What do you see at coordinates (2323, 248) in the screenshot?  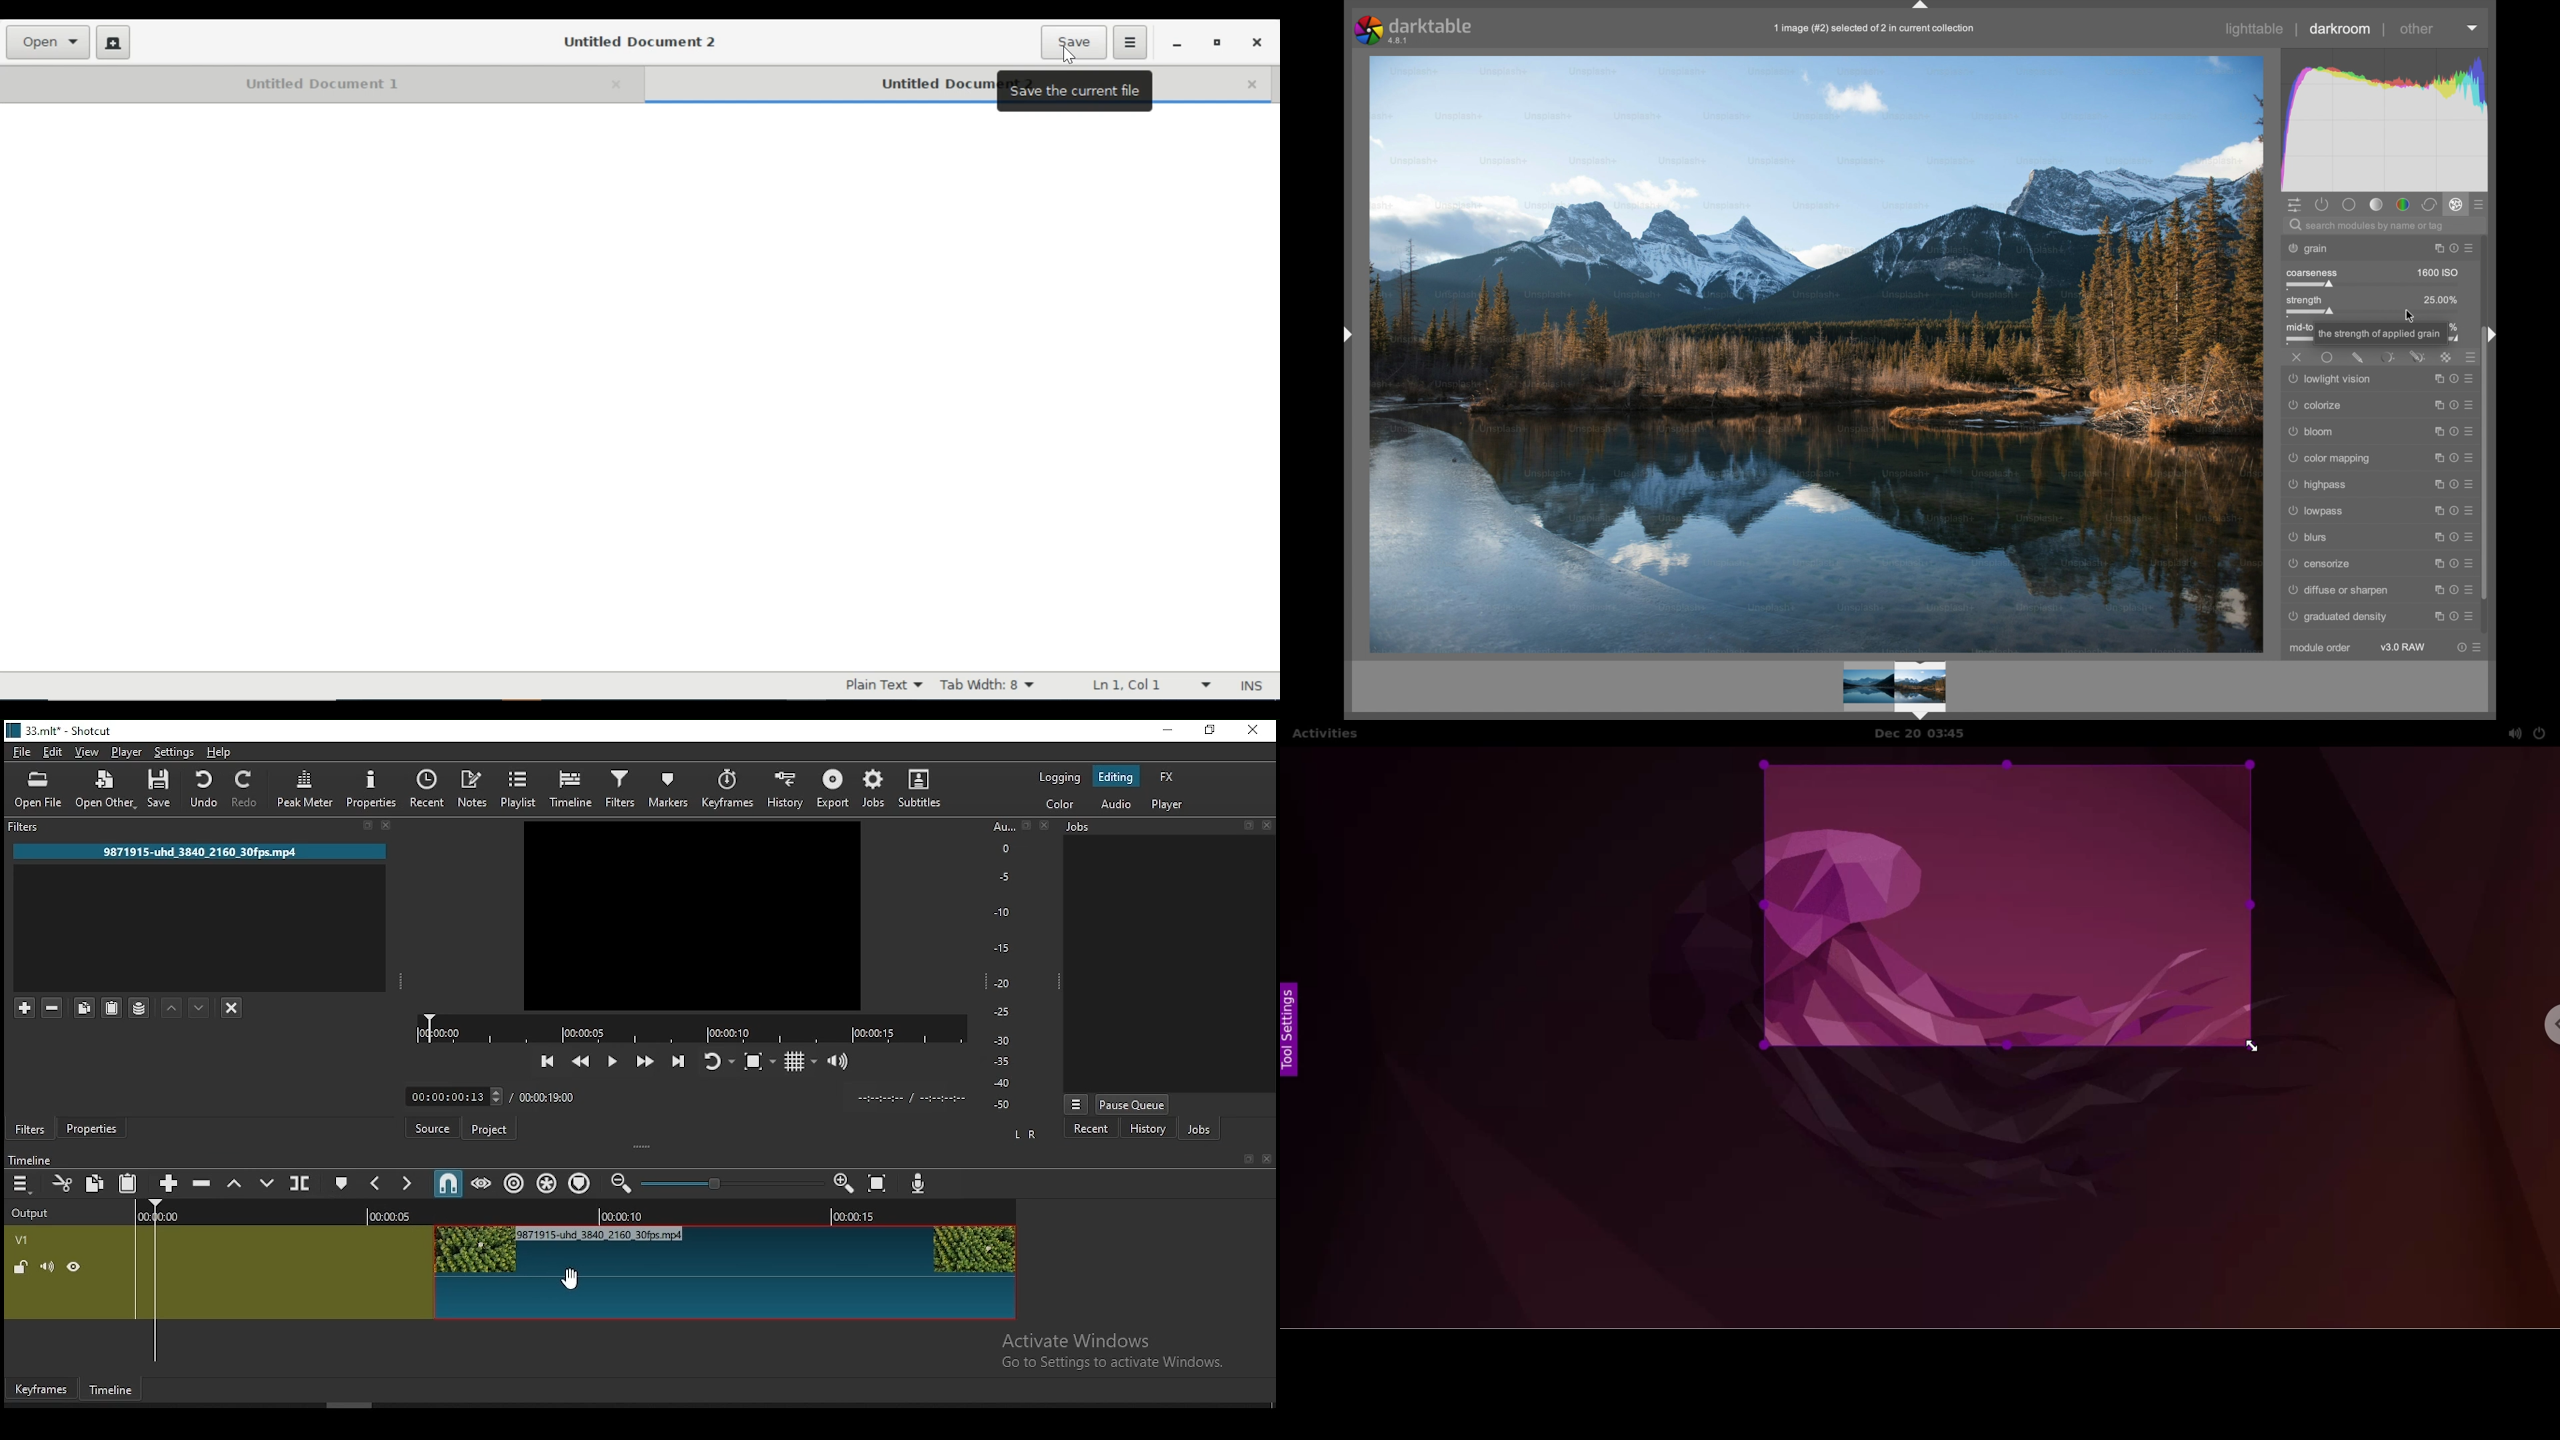 I see `grain` at bounding box center [2323, 248].